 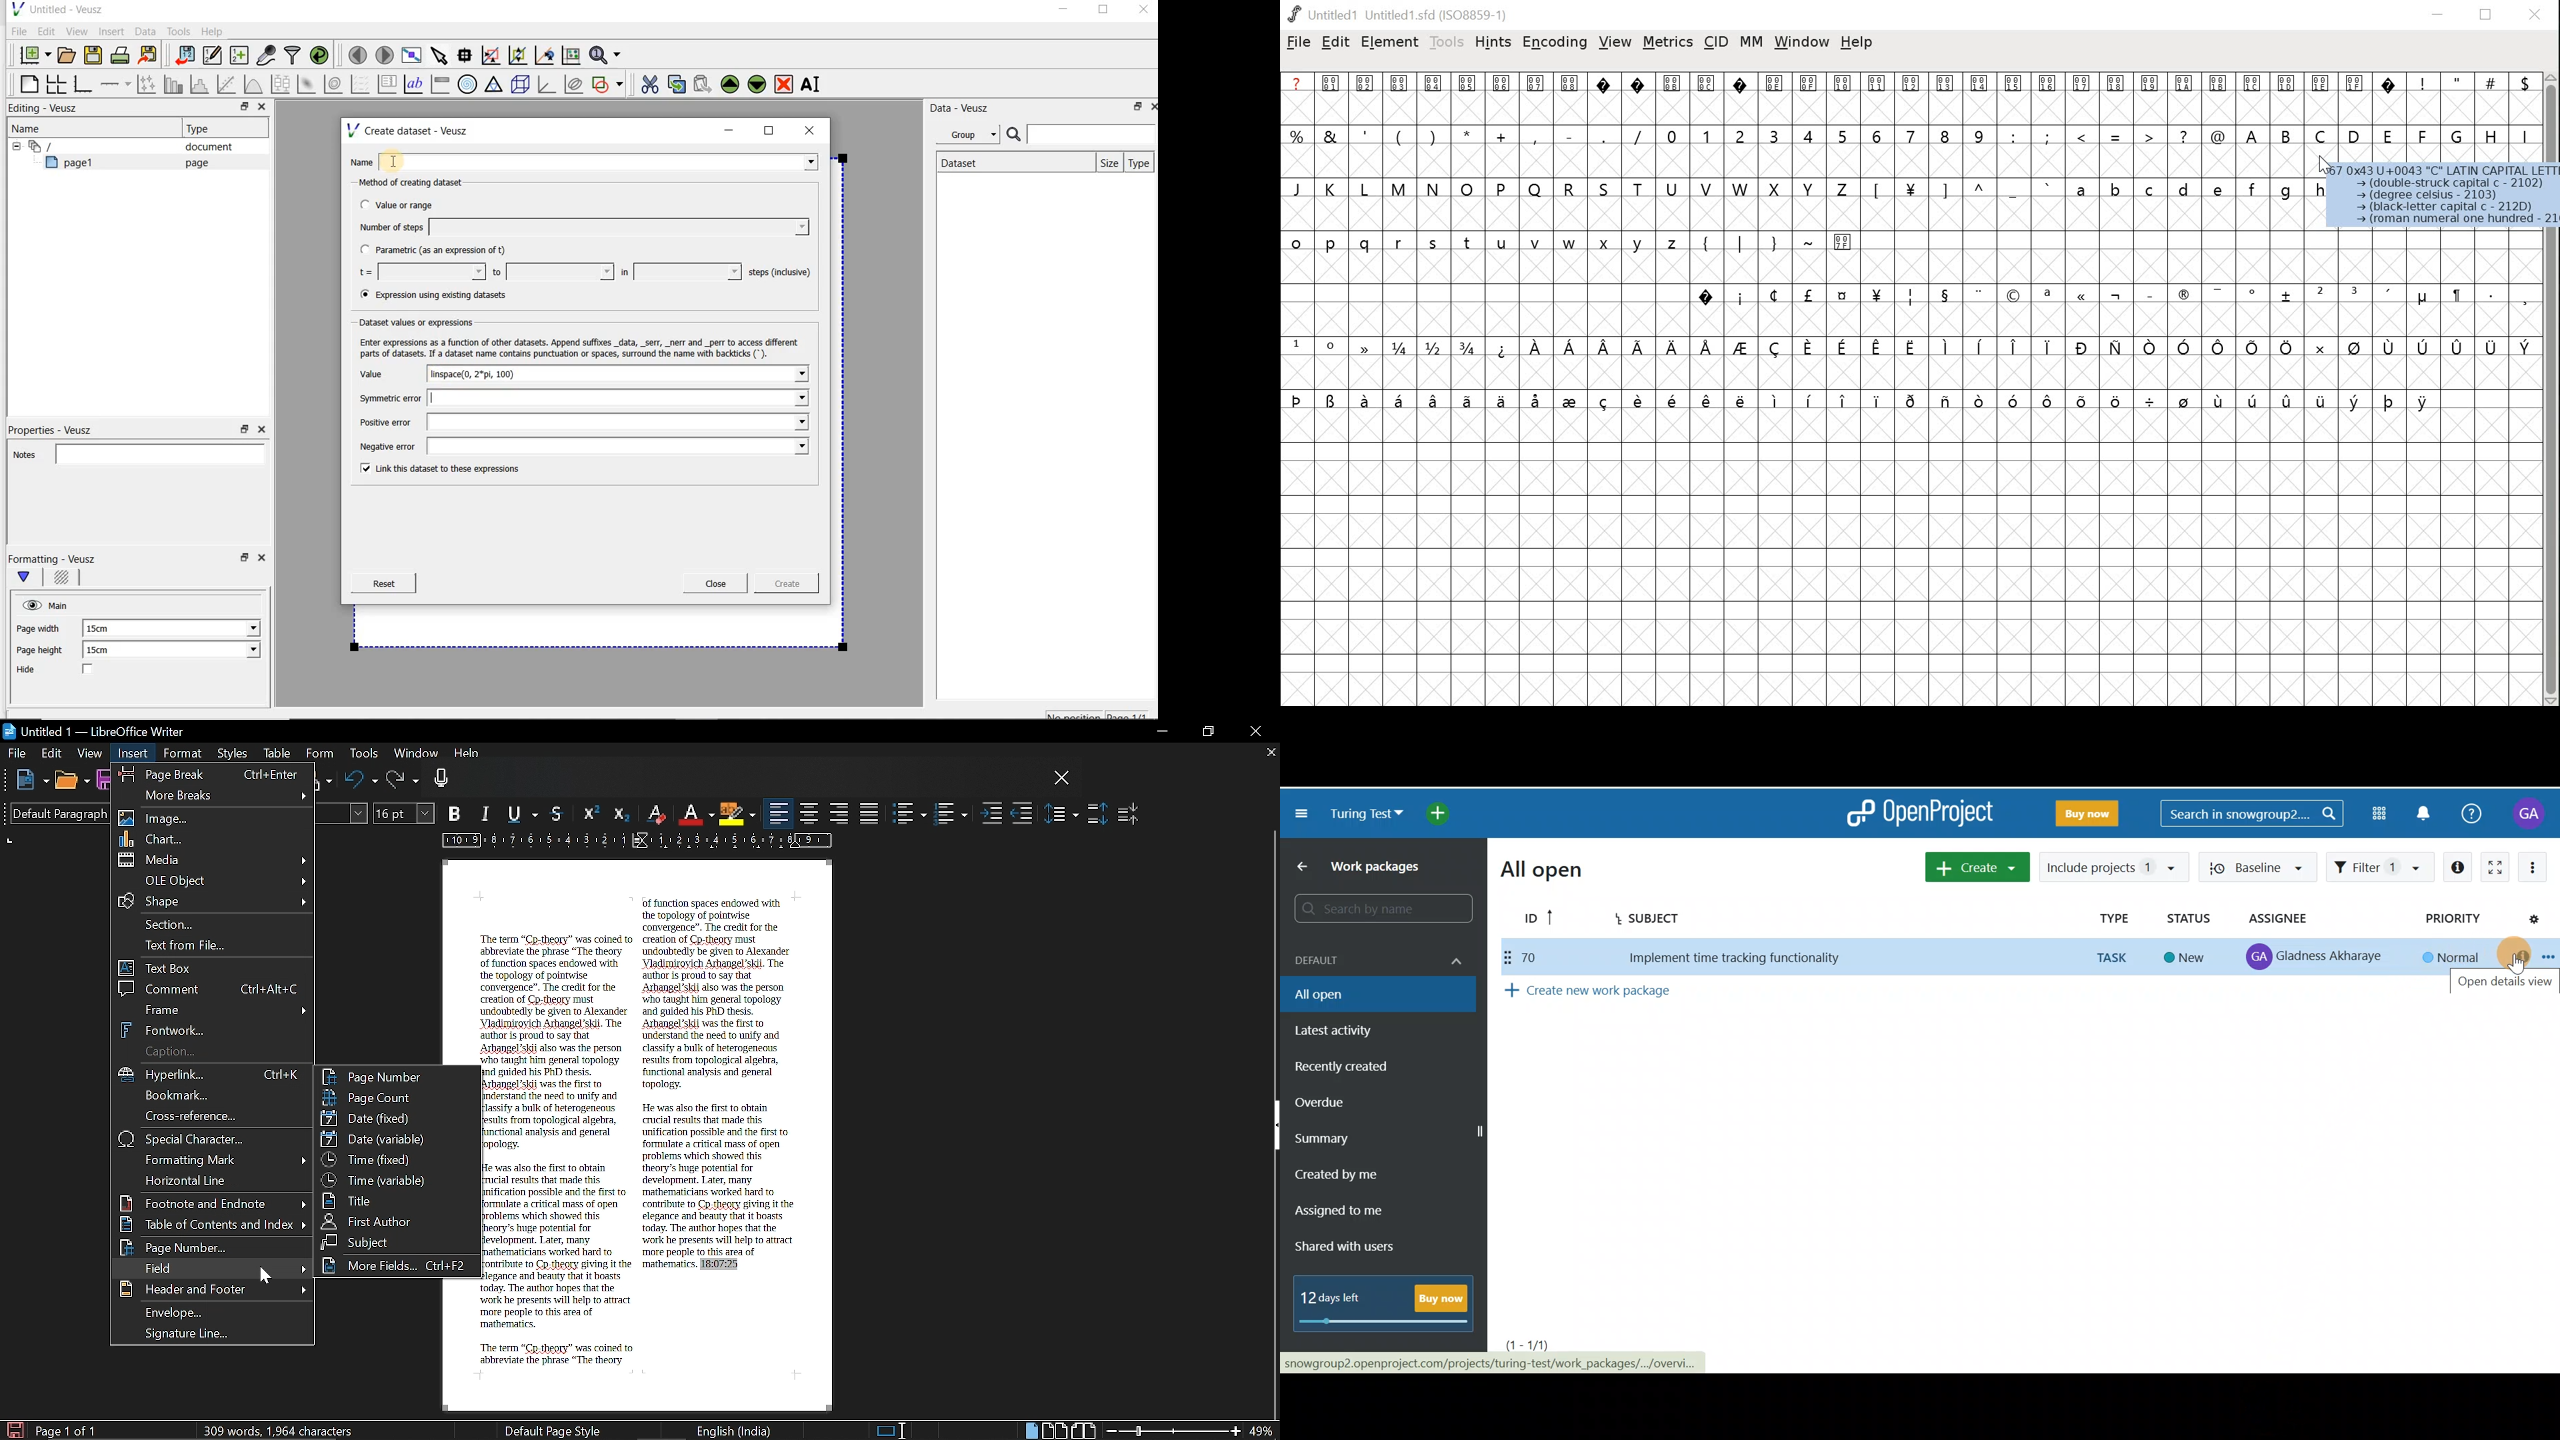 I want to click on image Image, so click(x=215, y=818).